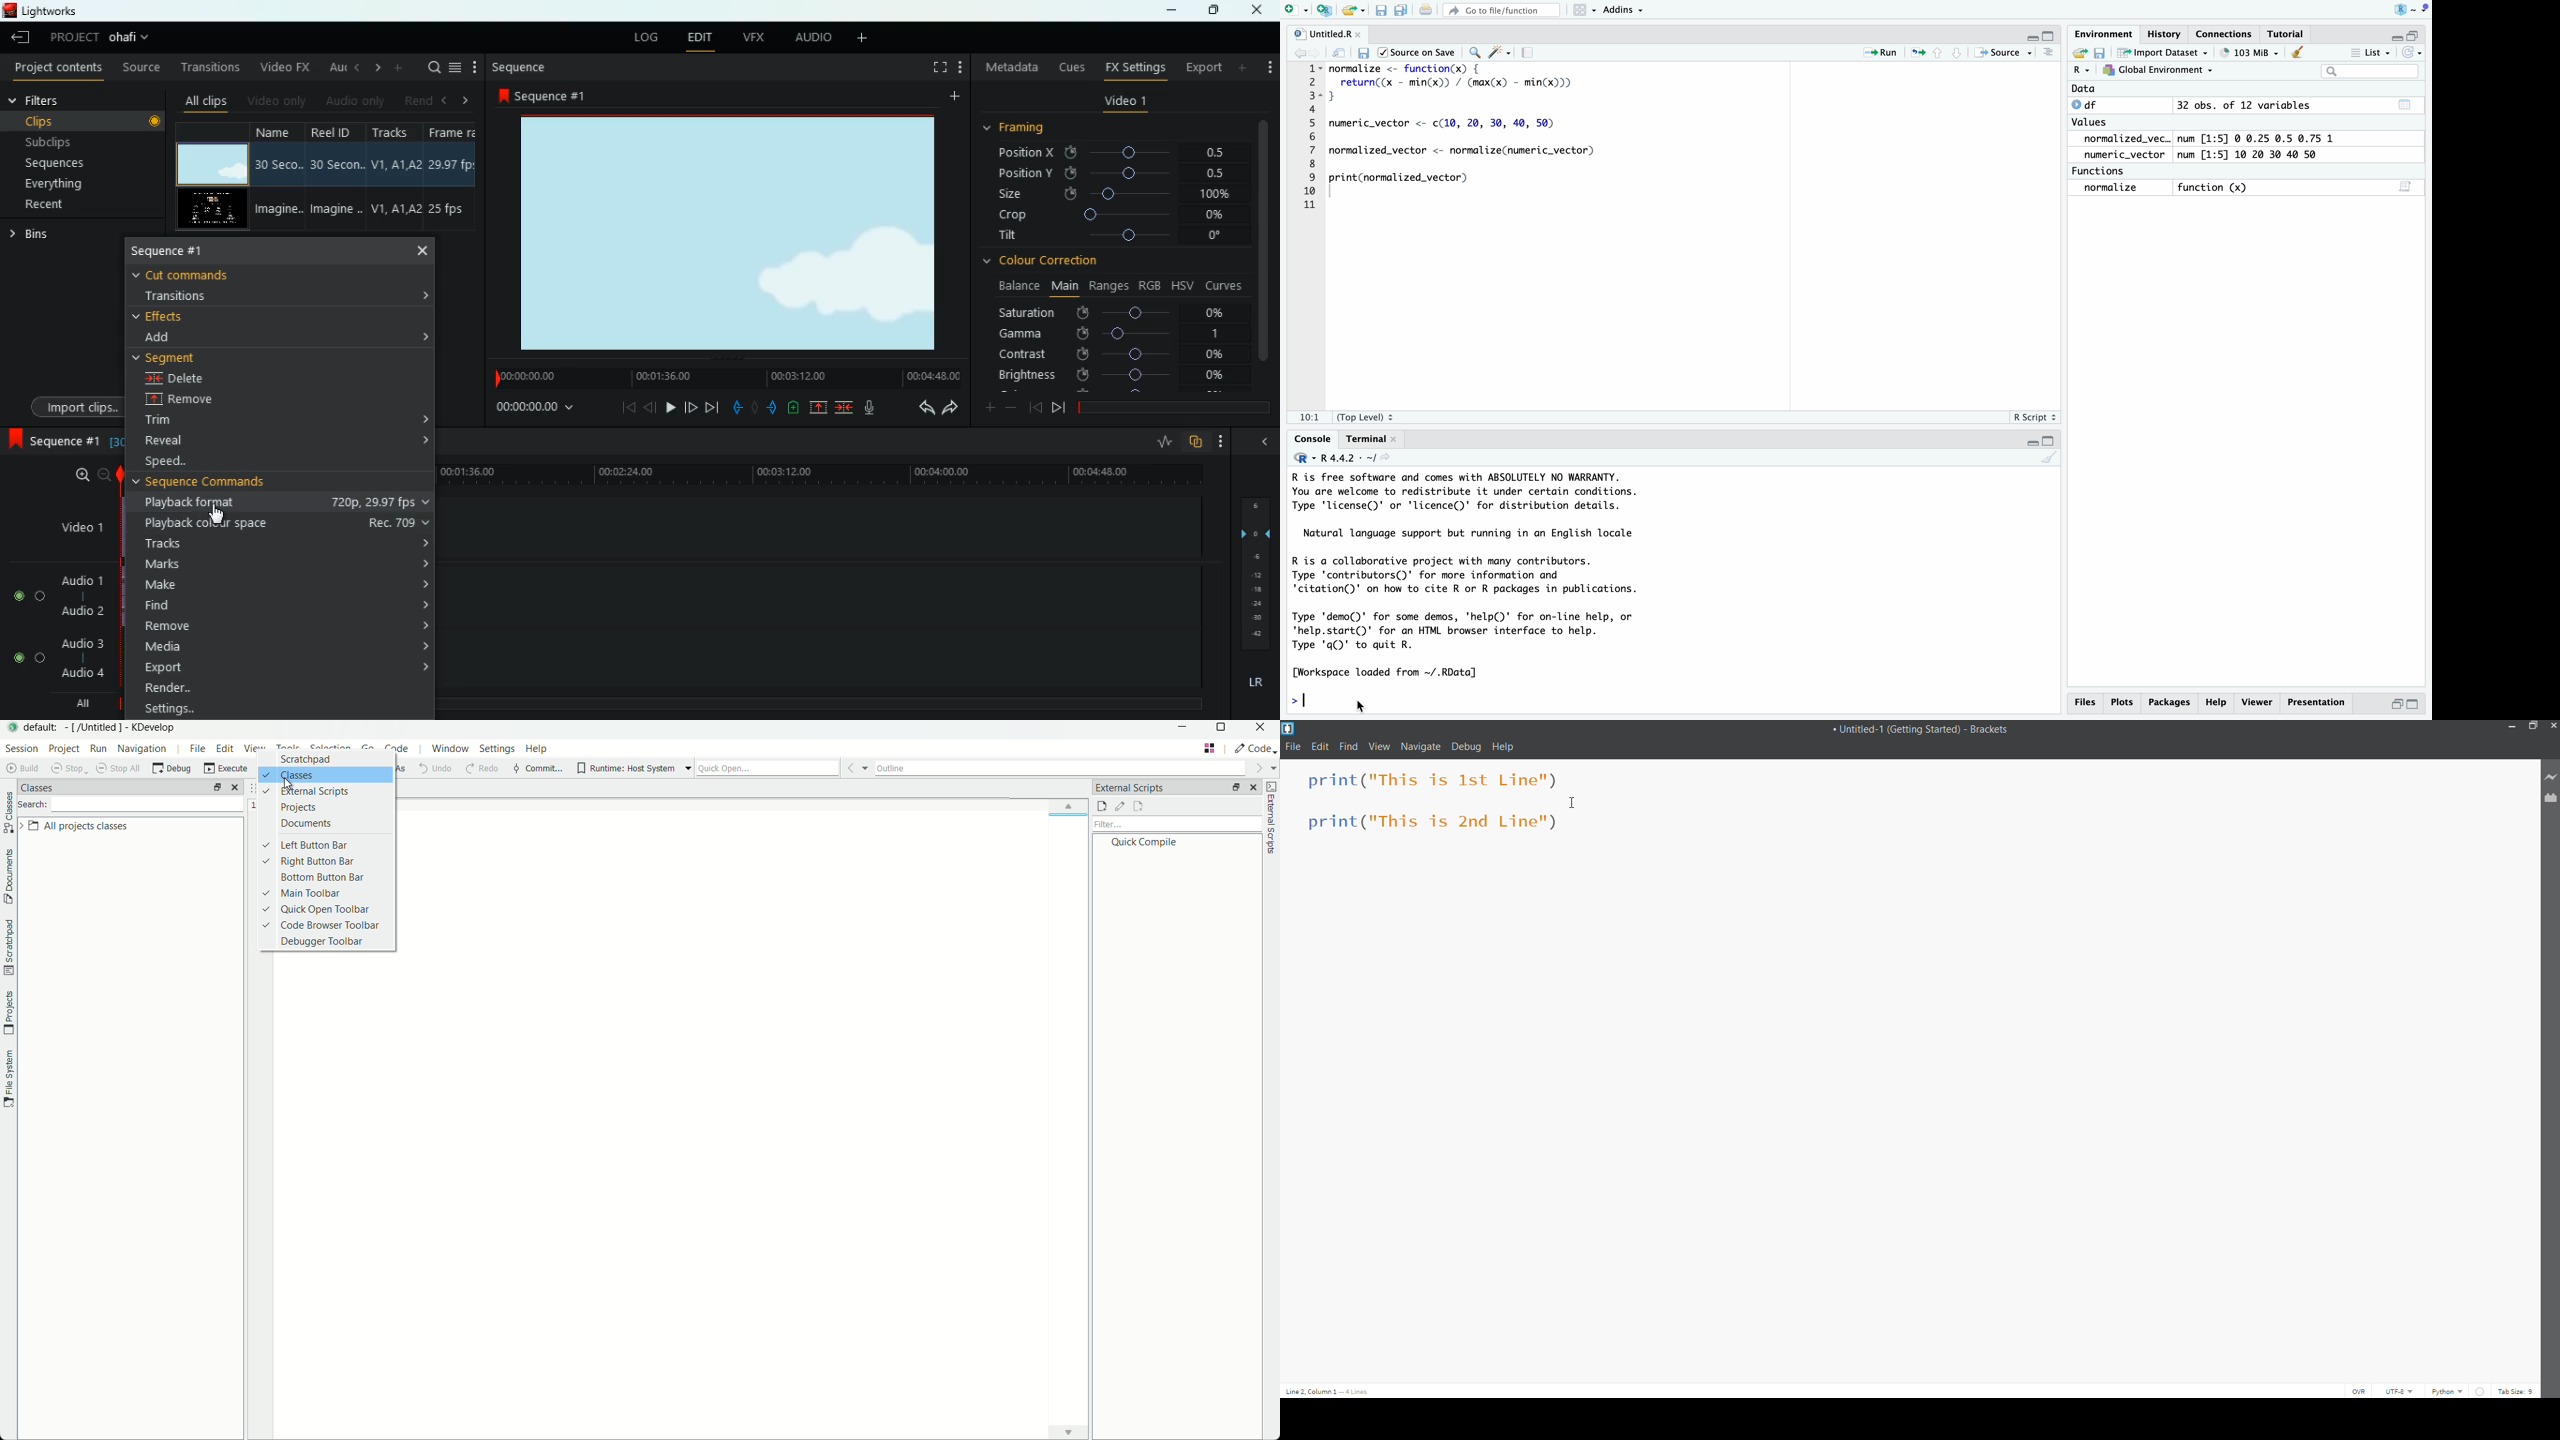  Describe the element at coordinates (1884, 52) in the screenshot. I see `Run the current line or selection (Ctrl + Enter)` at that location.